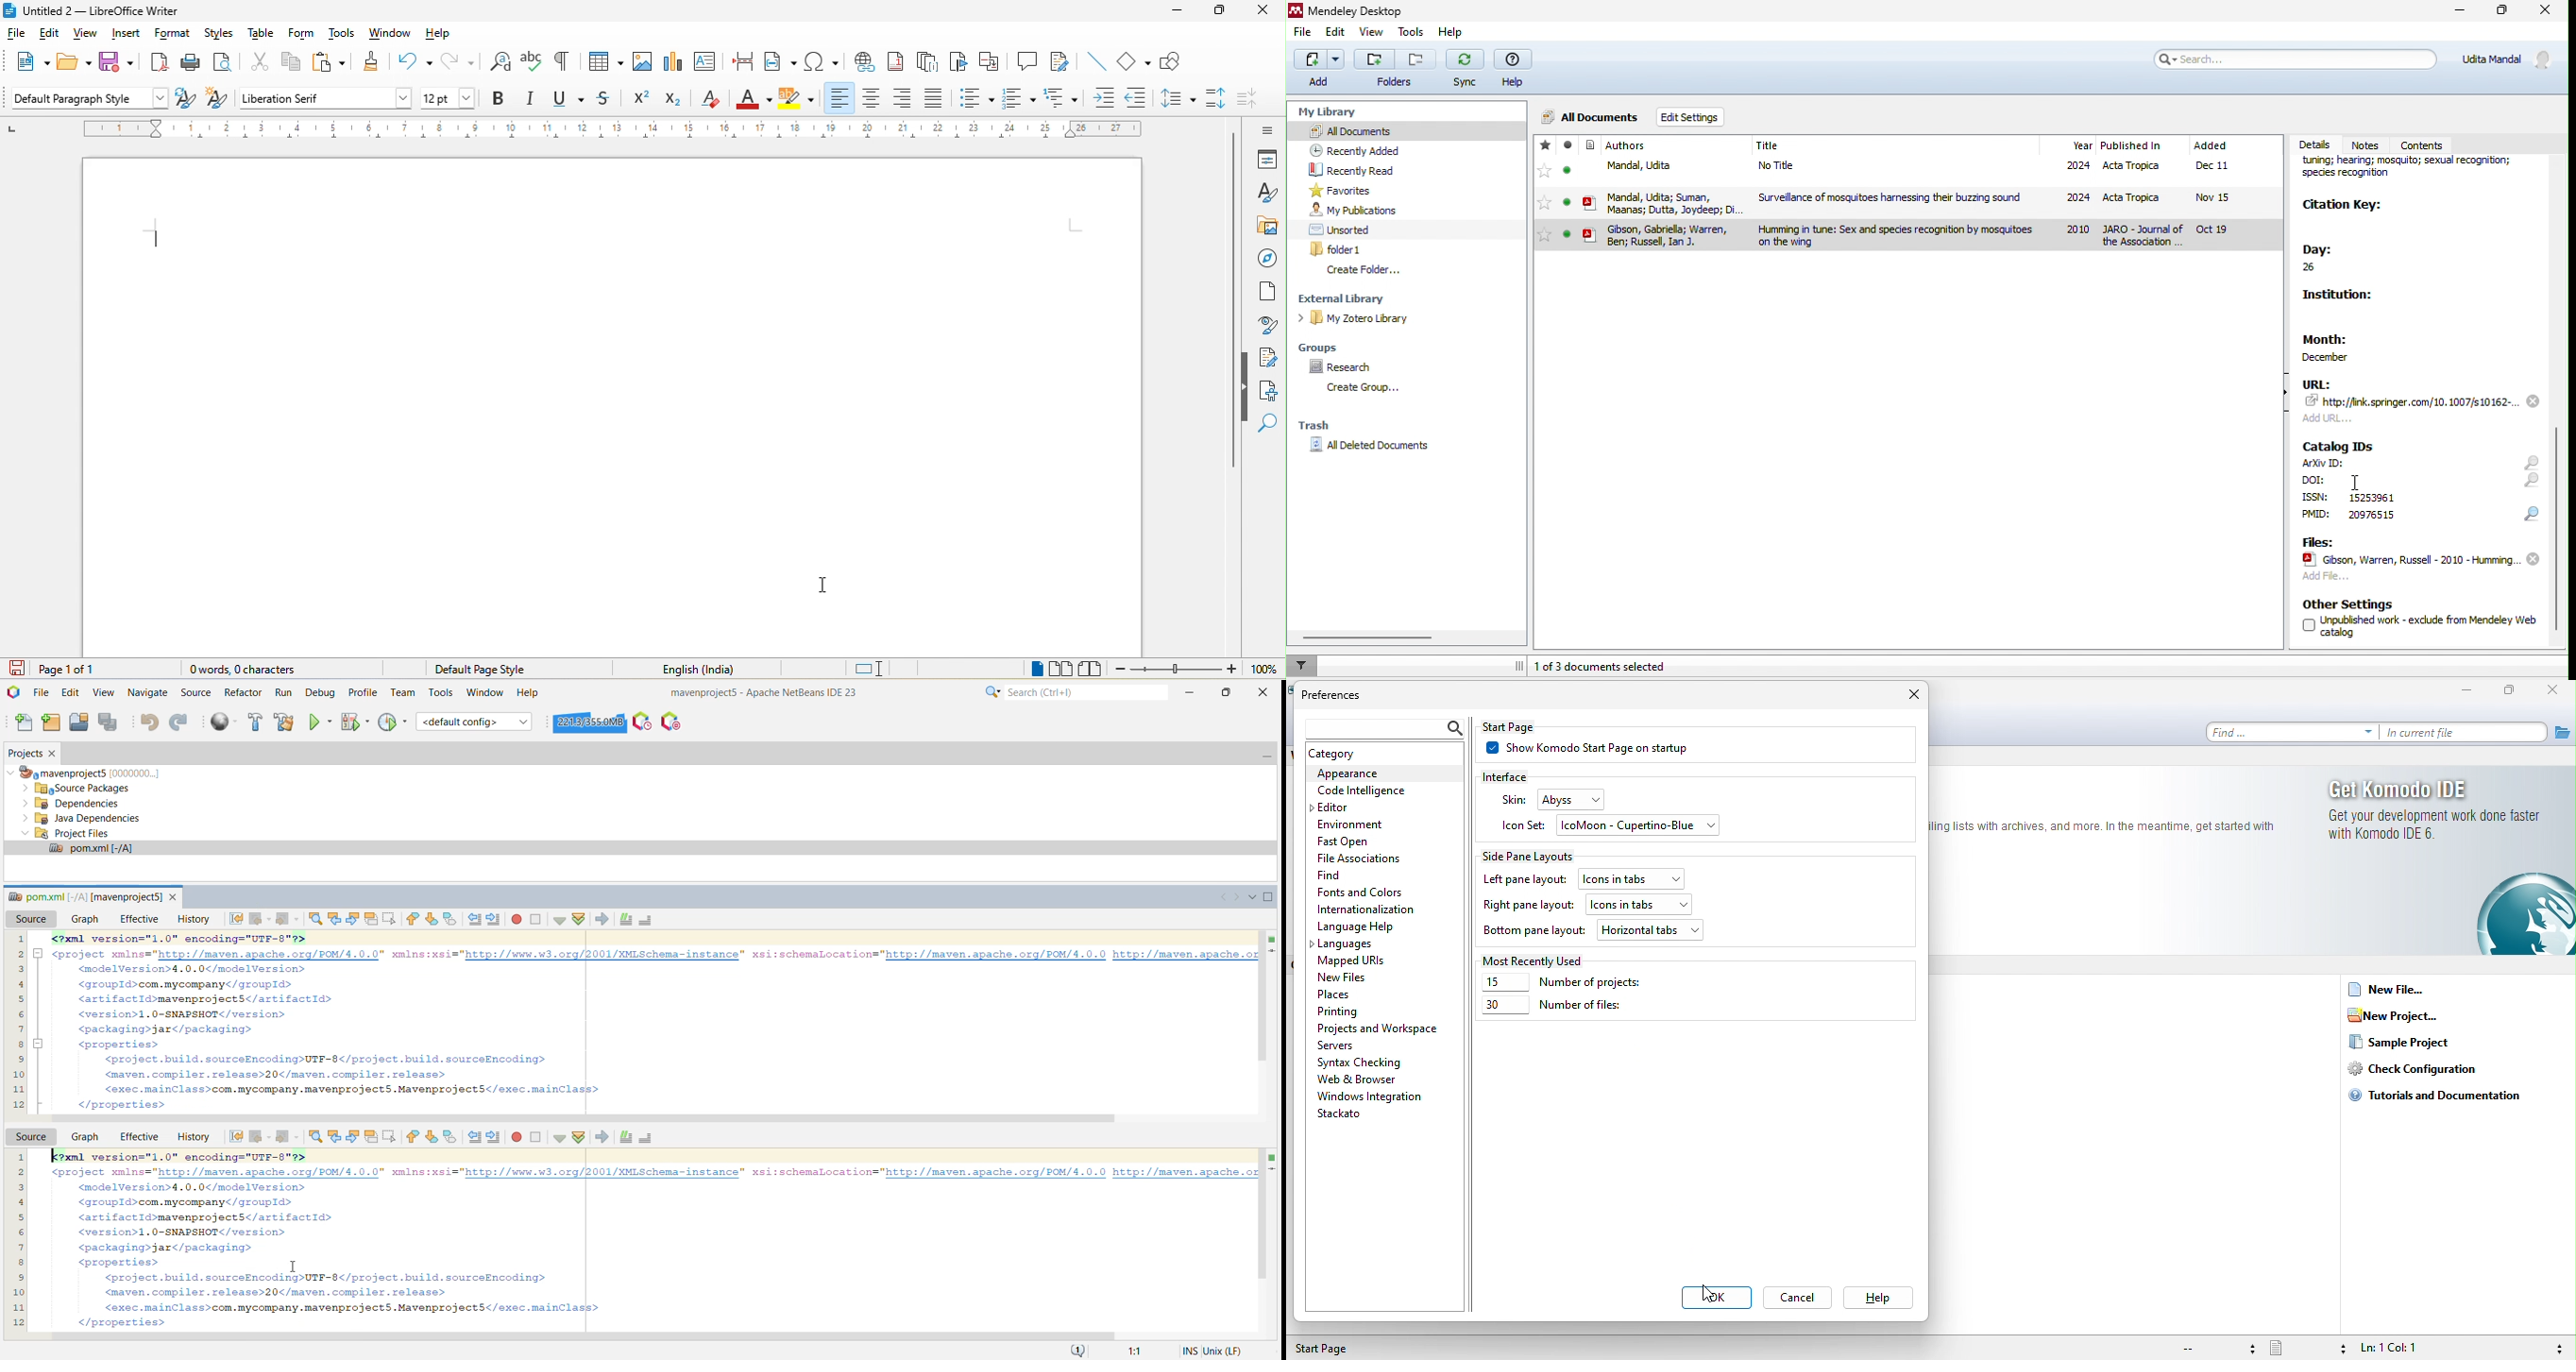 The image size is (2576, 1372). I want to click on research, so click(1345, 367).